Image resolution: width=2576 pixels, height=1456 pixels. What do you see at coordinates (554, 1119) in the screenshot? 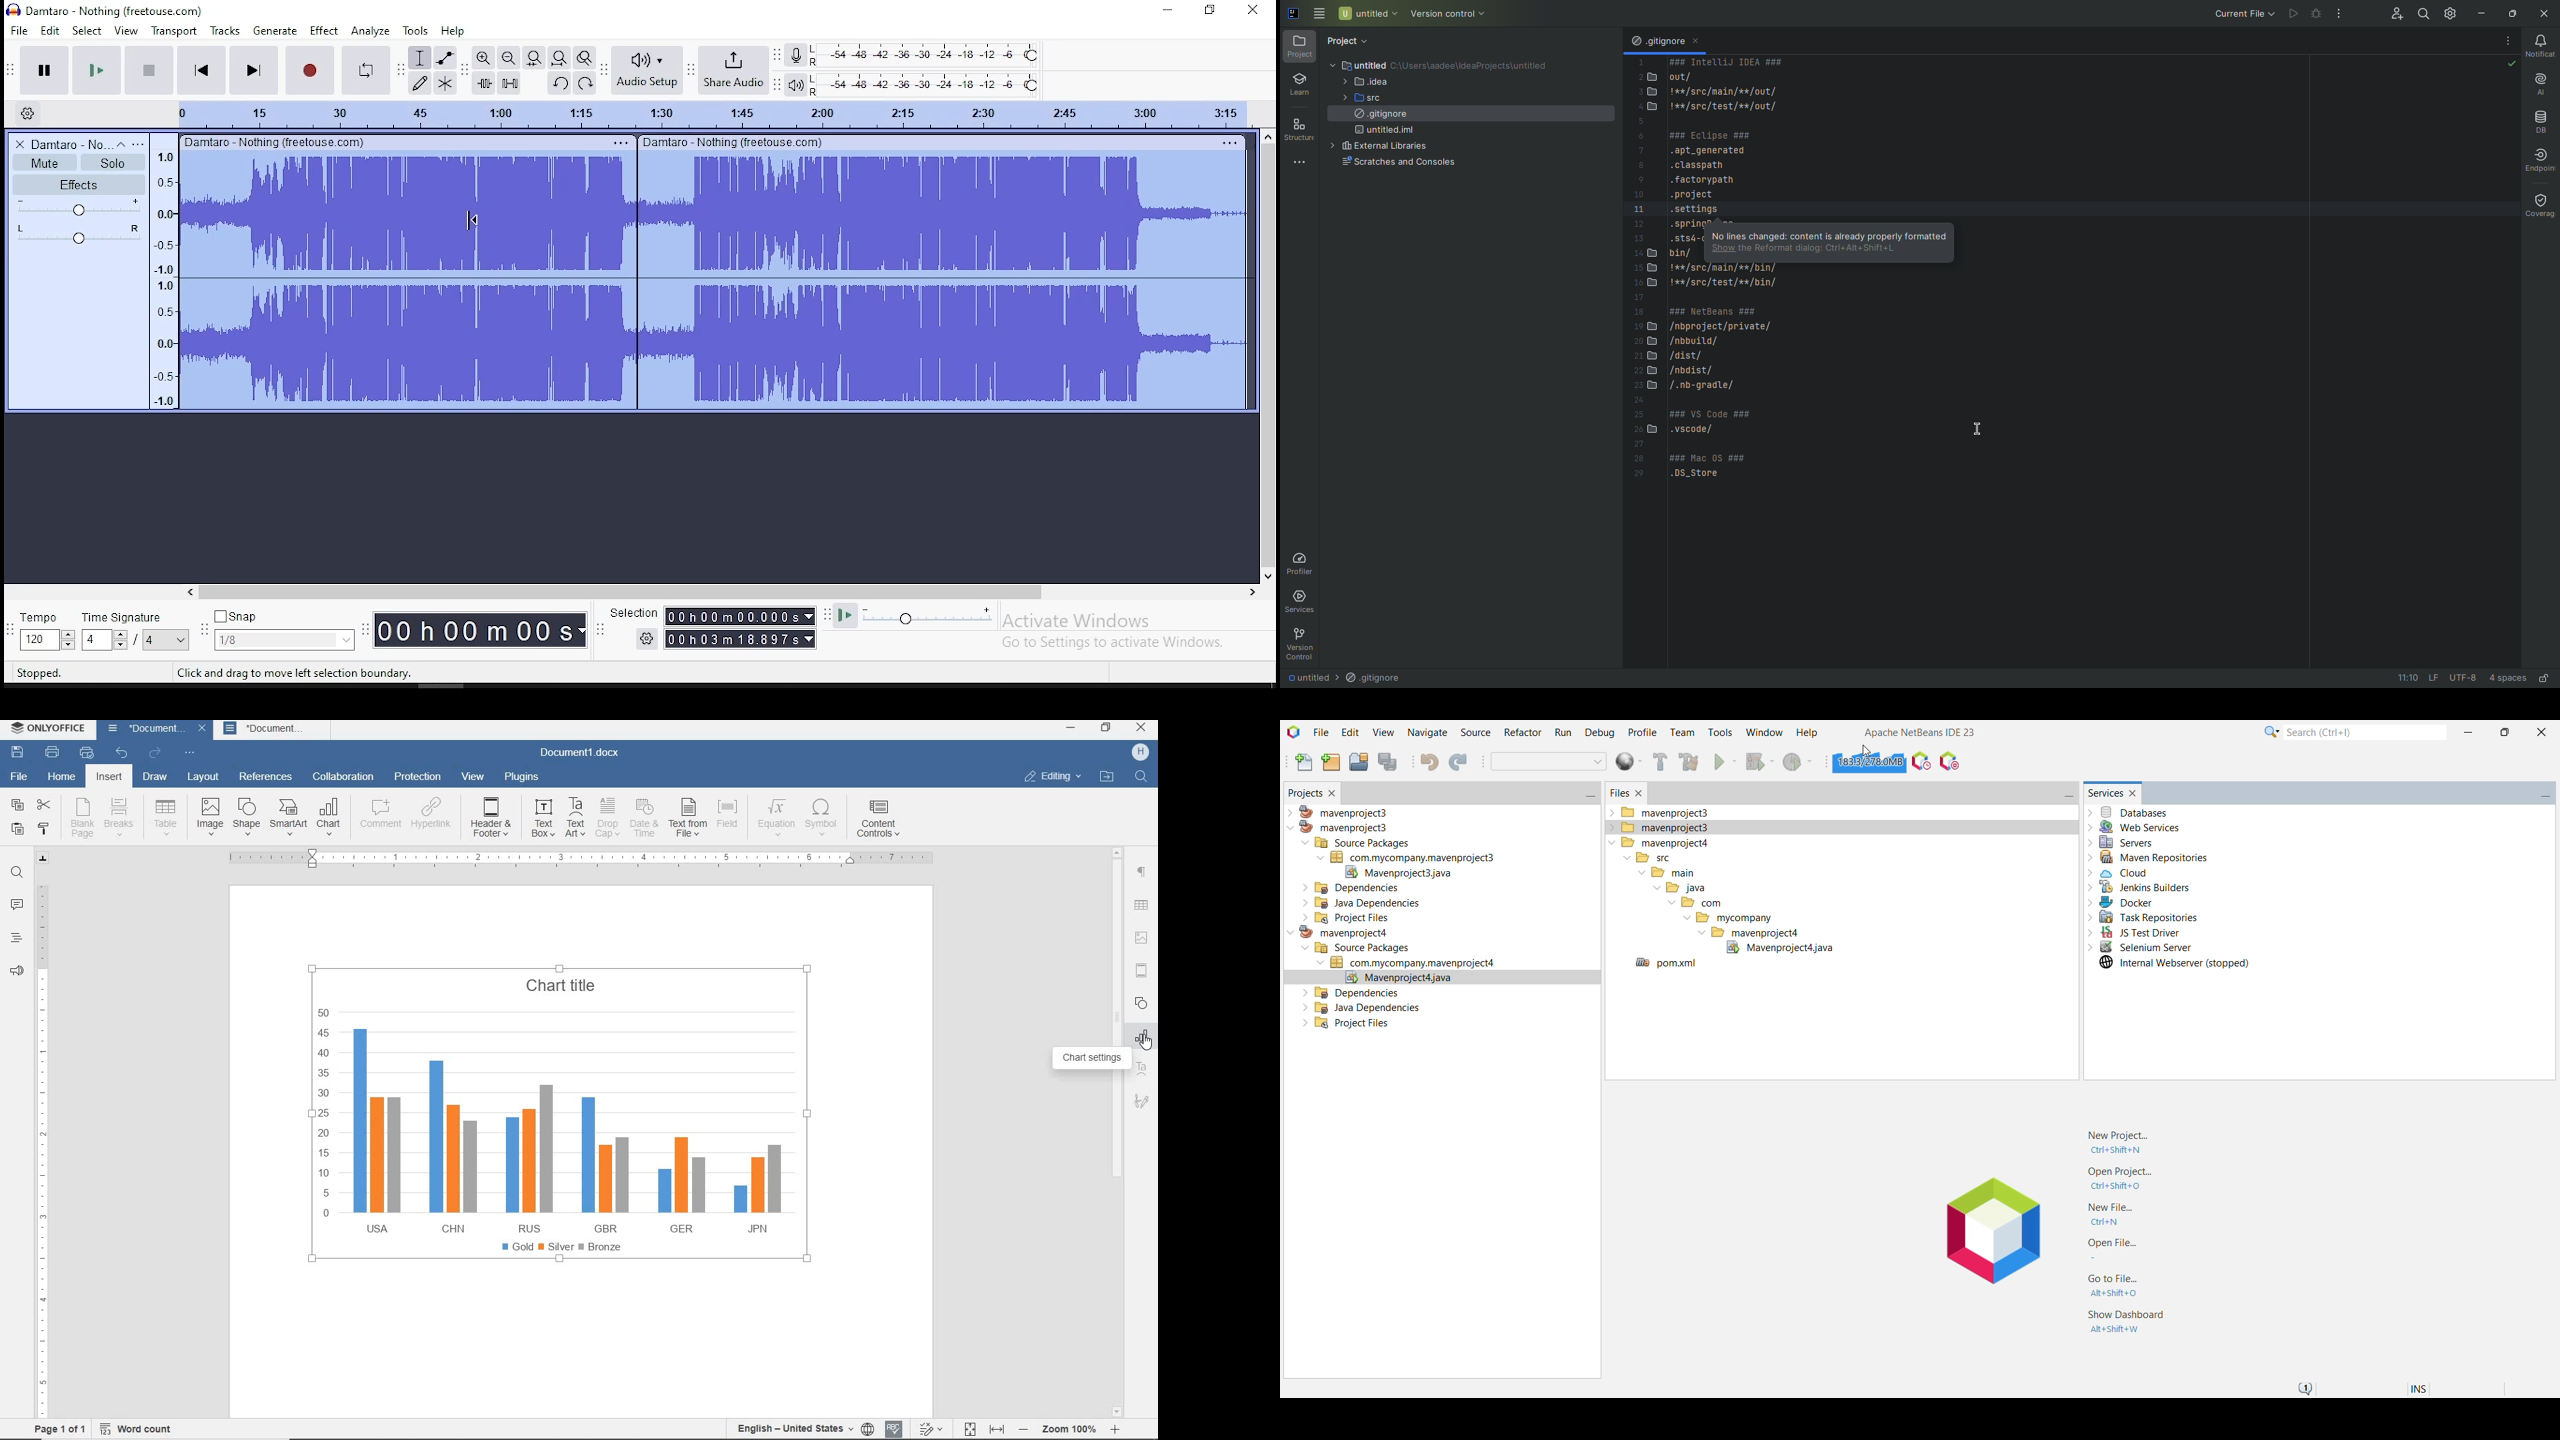
I see `chart` at bounding box center [554, 1119].